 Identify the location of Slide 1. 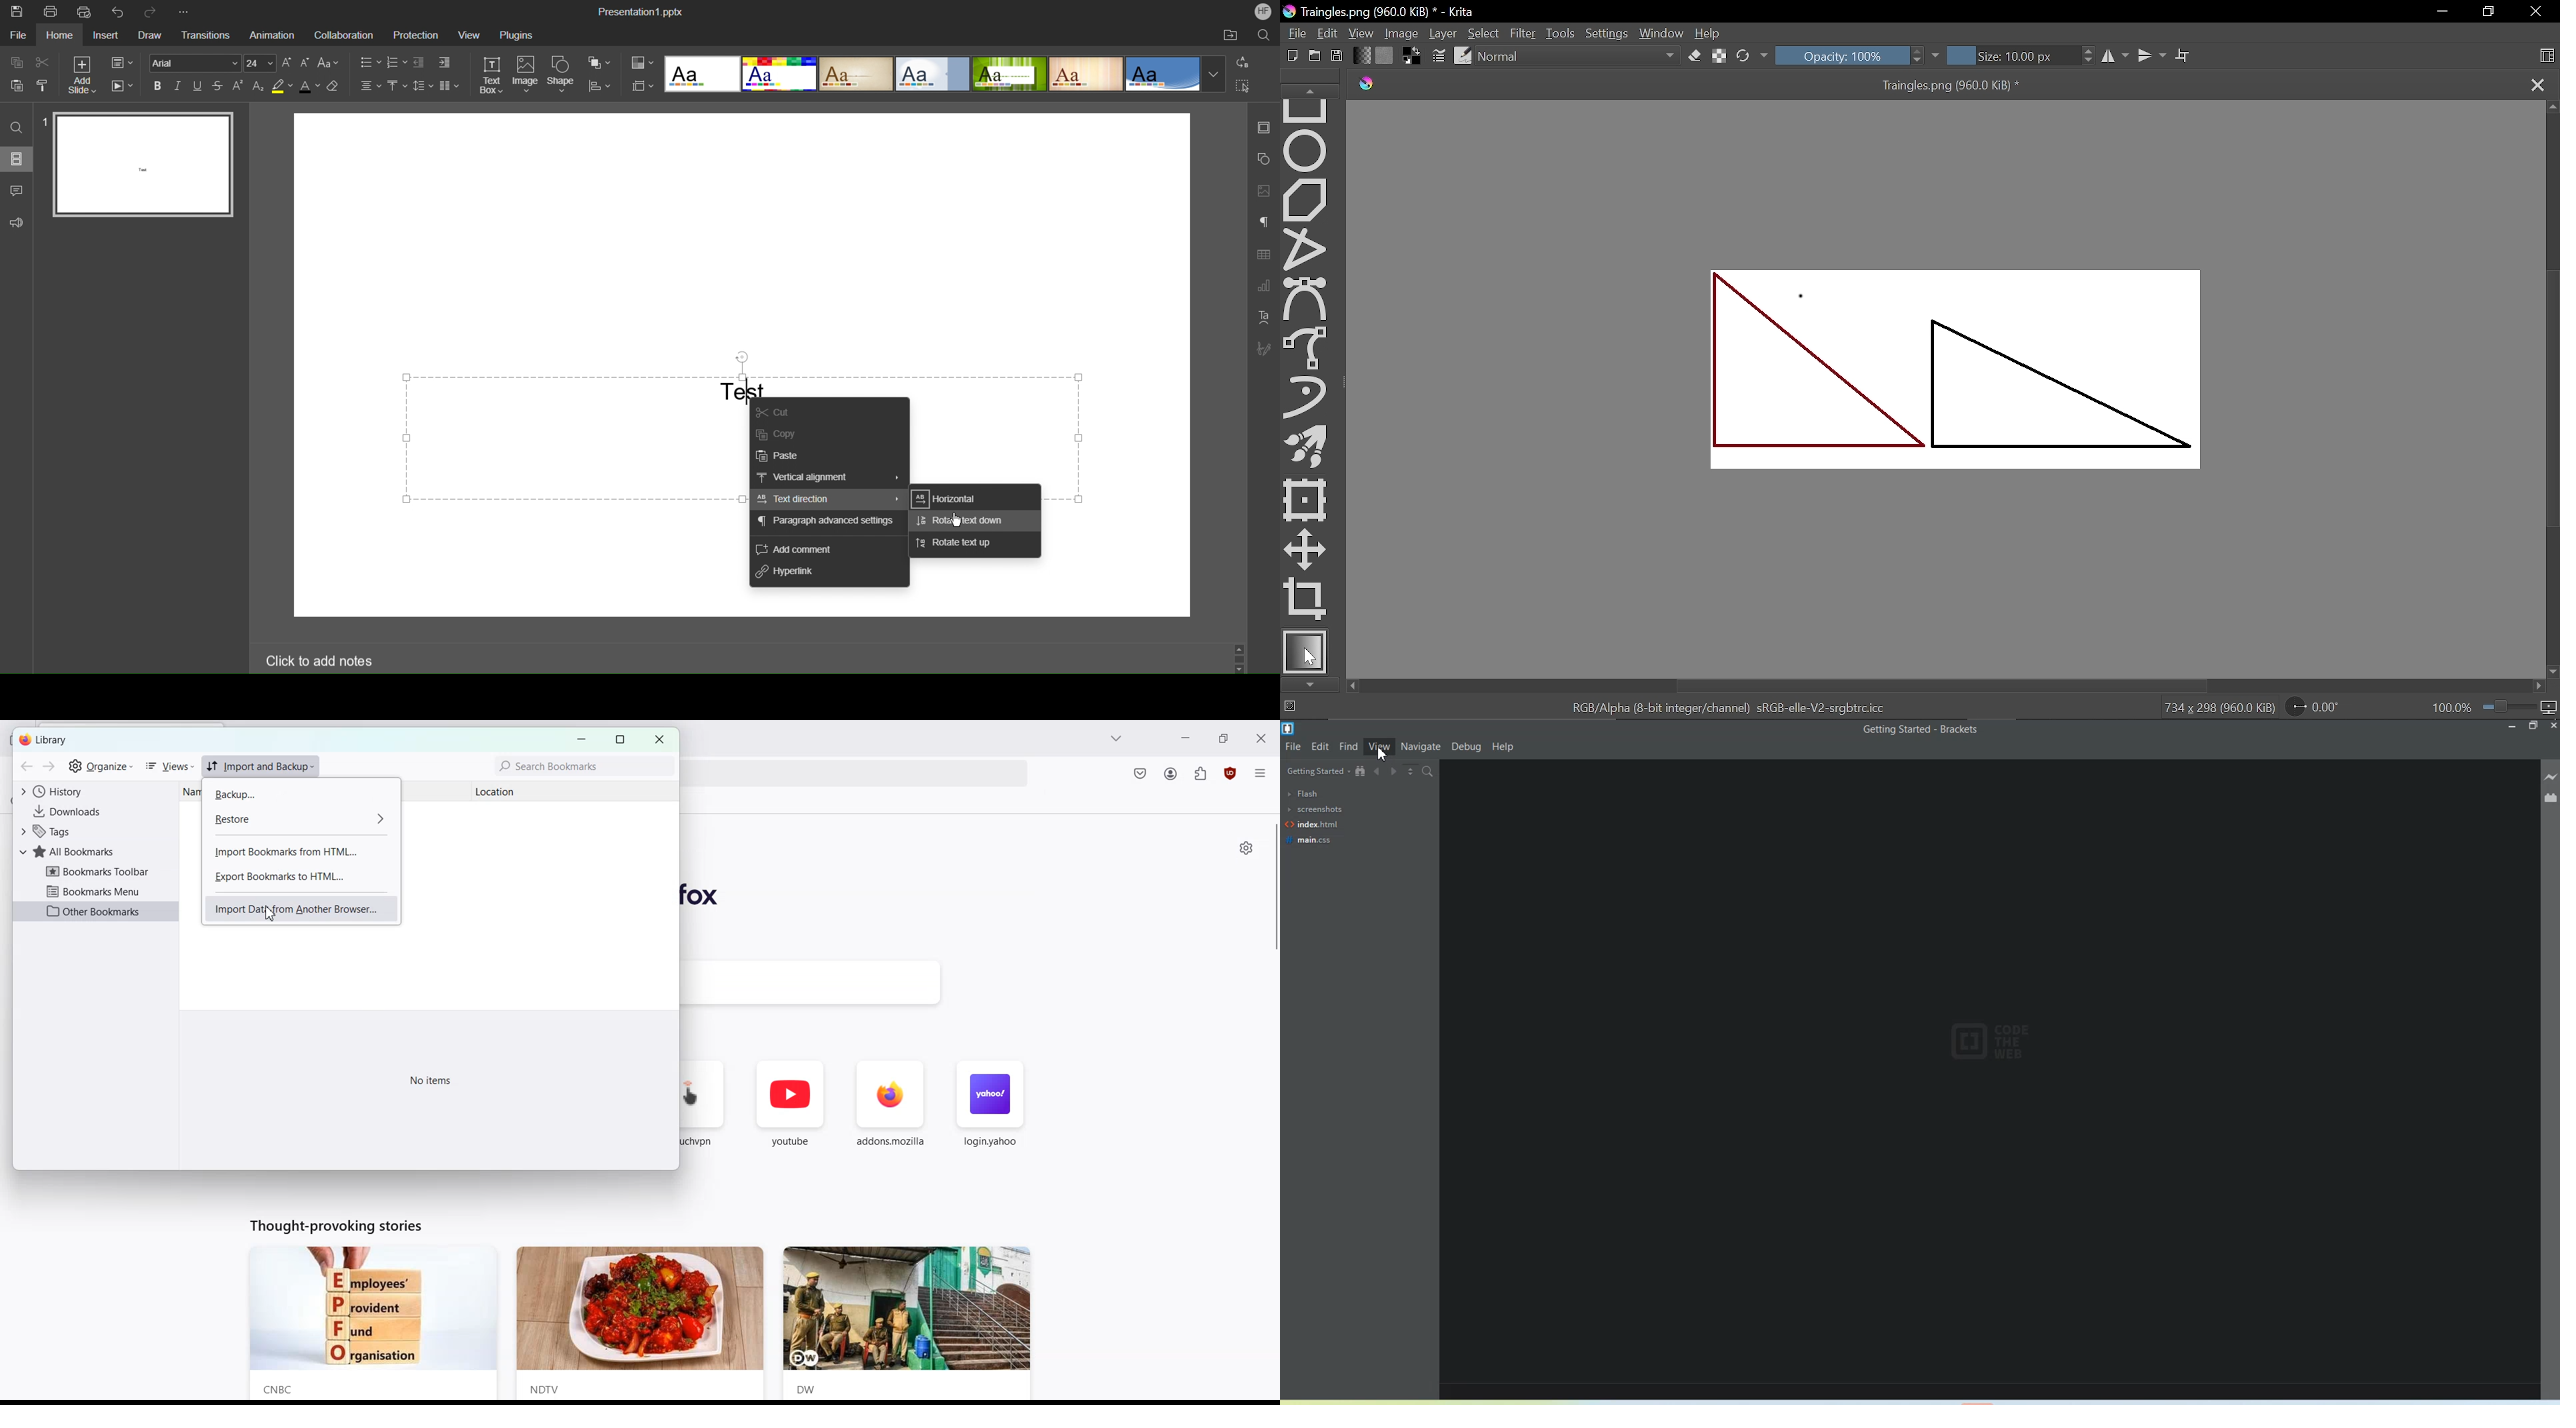
(140, 164).